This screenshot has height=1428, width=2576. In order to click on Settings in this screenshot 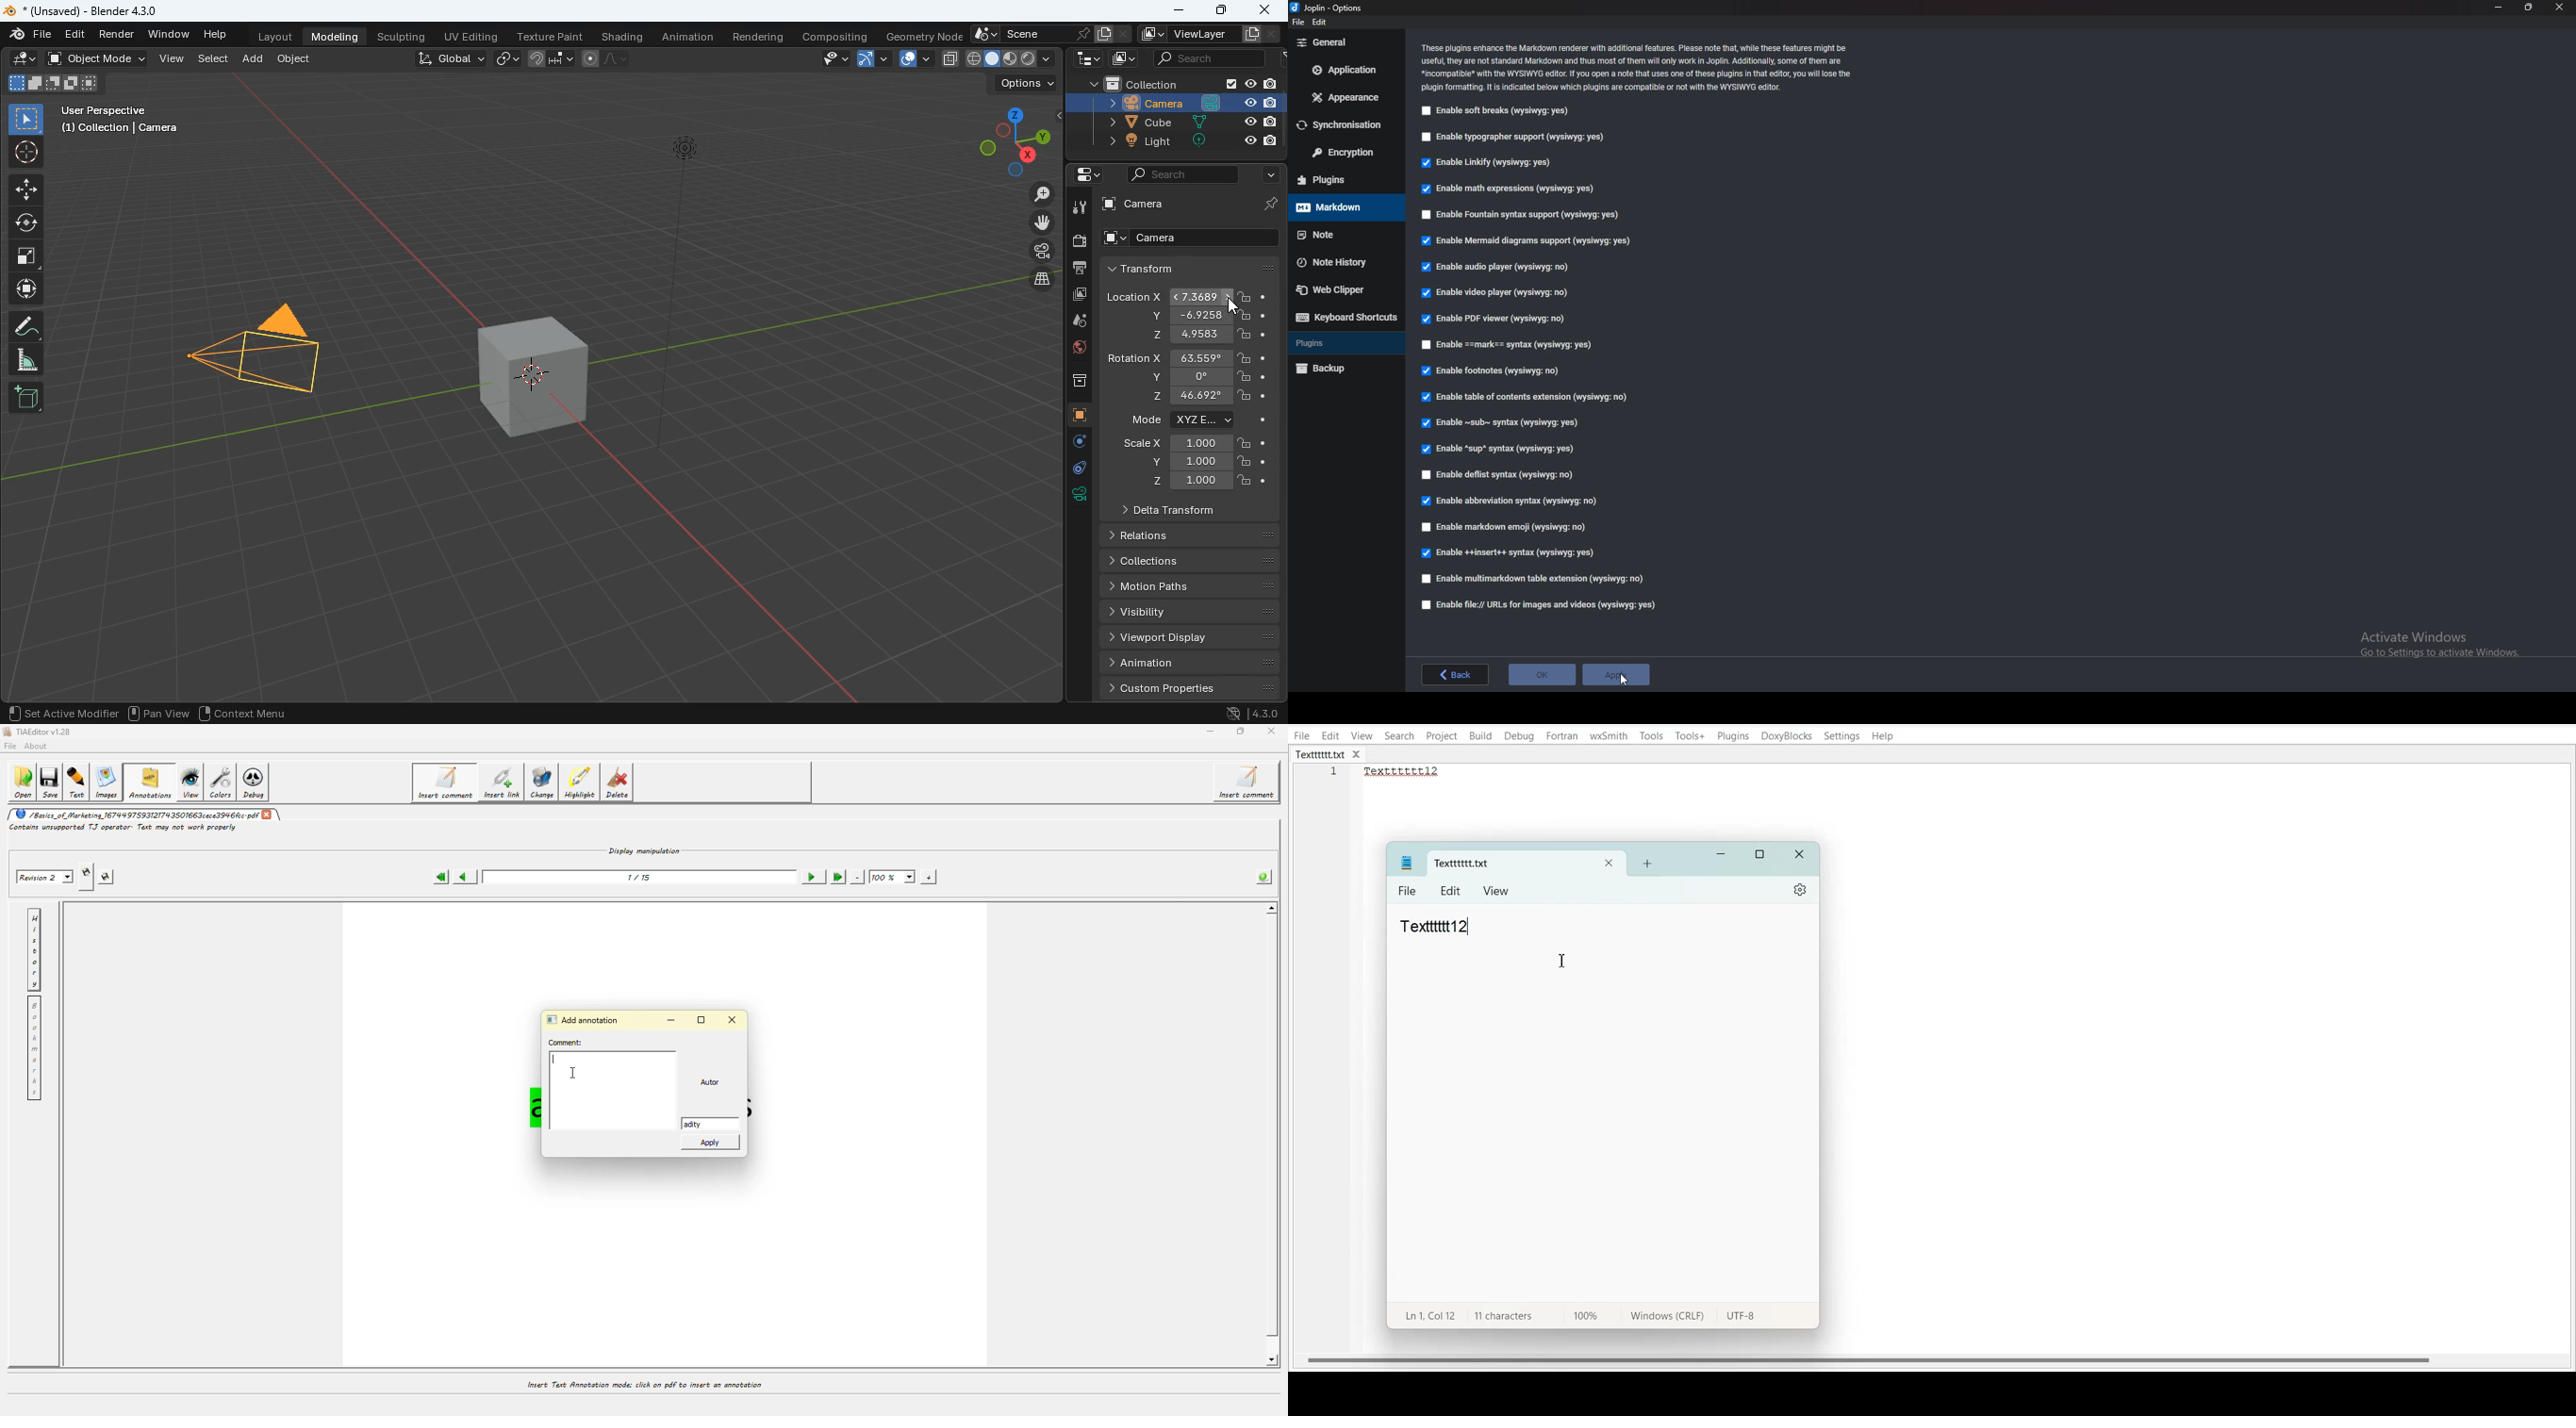, I will do `click(1801, 890)`.